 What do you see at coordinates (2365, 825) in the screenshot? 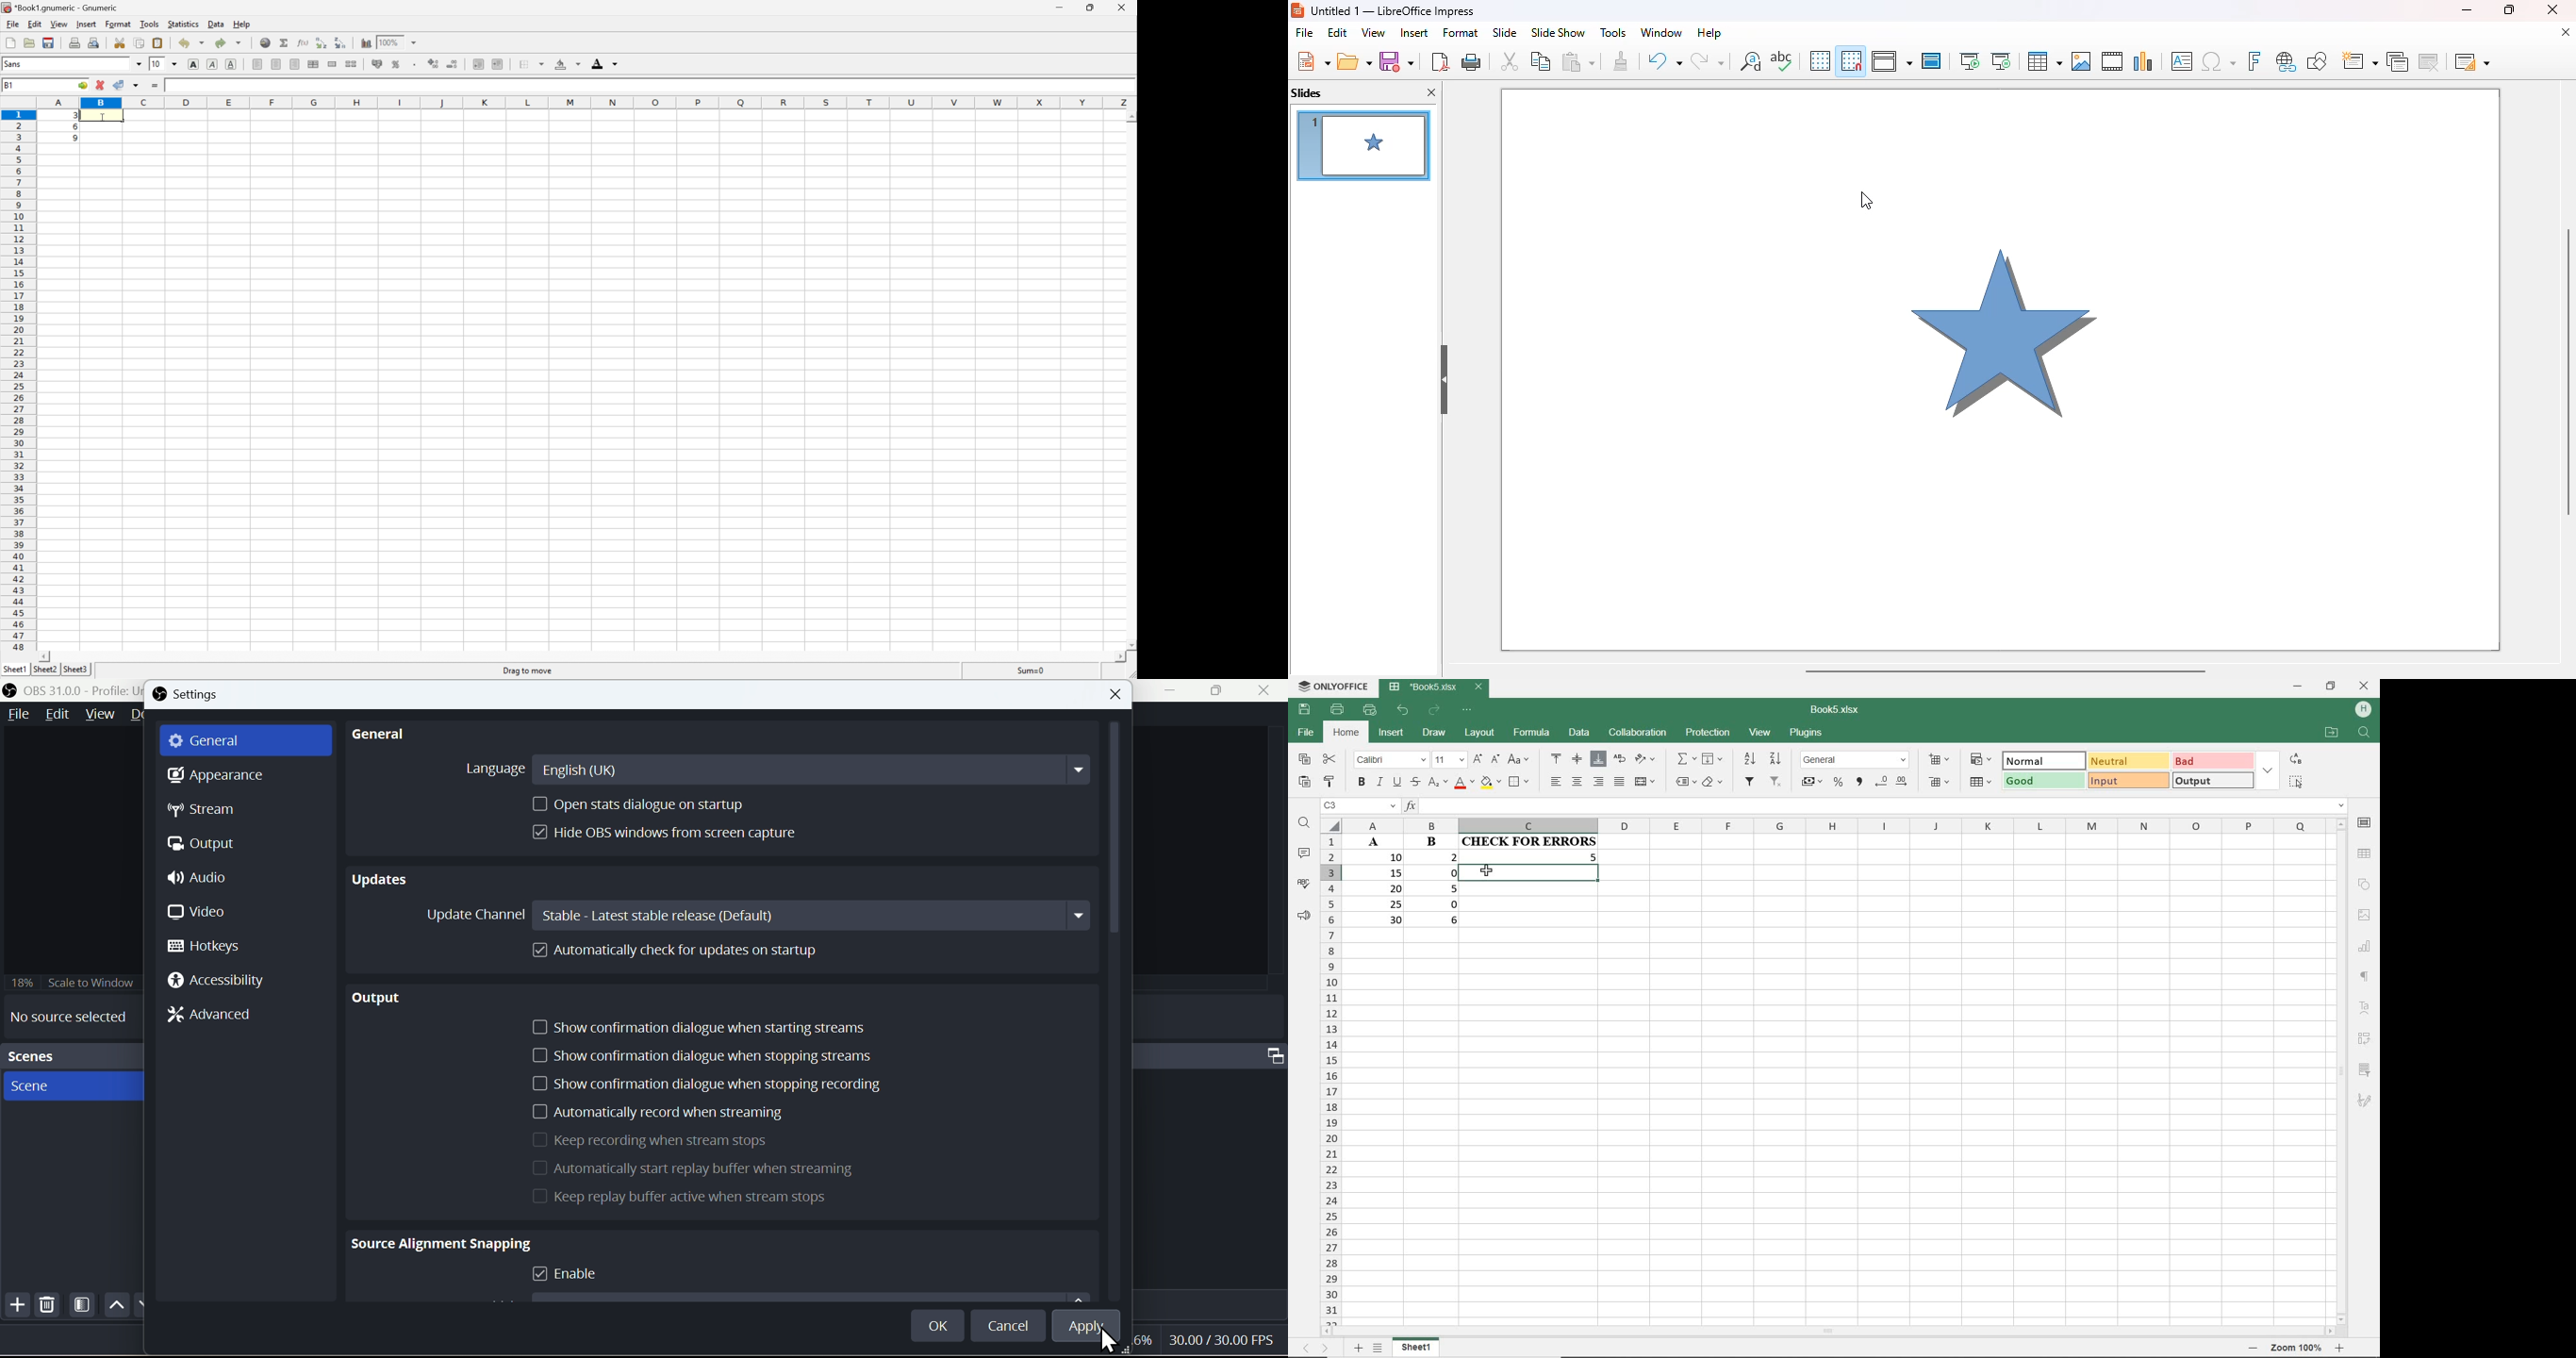
I see `CELL SETTINGS` at bounding box center [2365, 825].